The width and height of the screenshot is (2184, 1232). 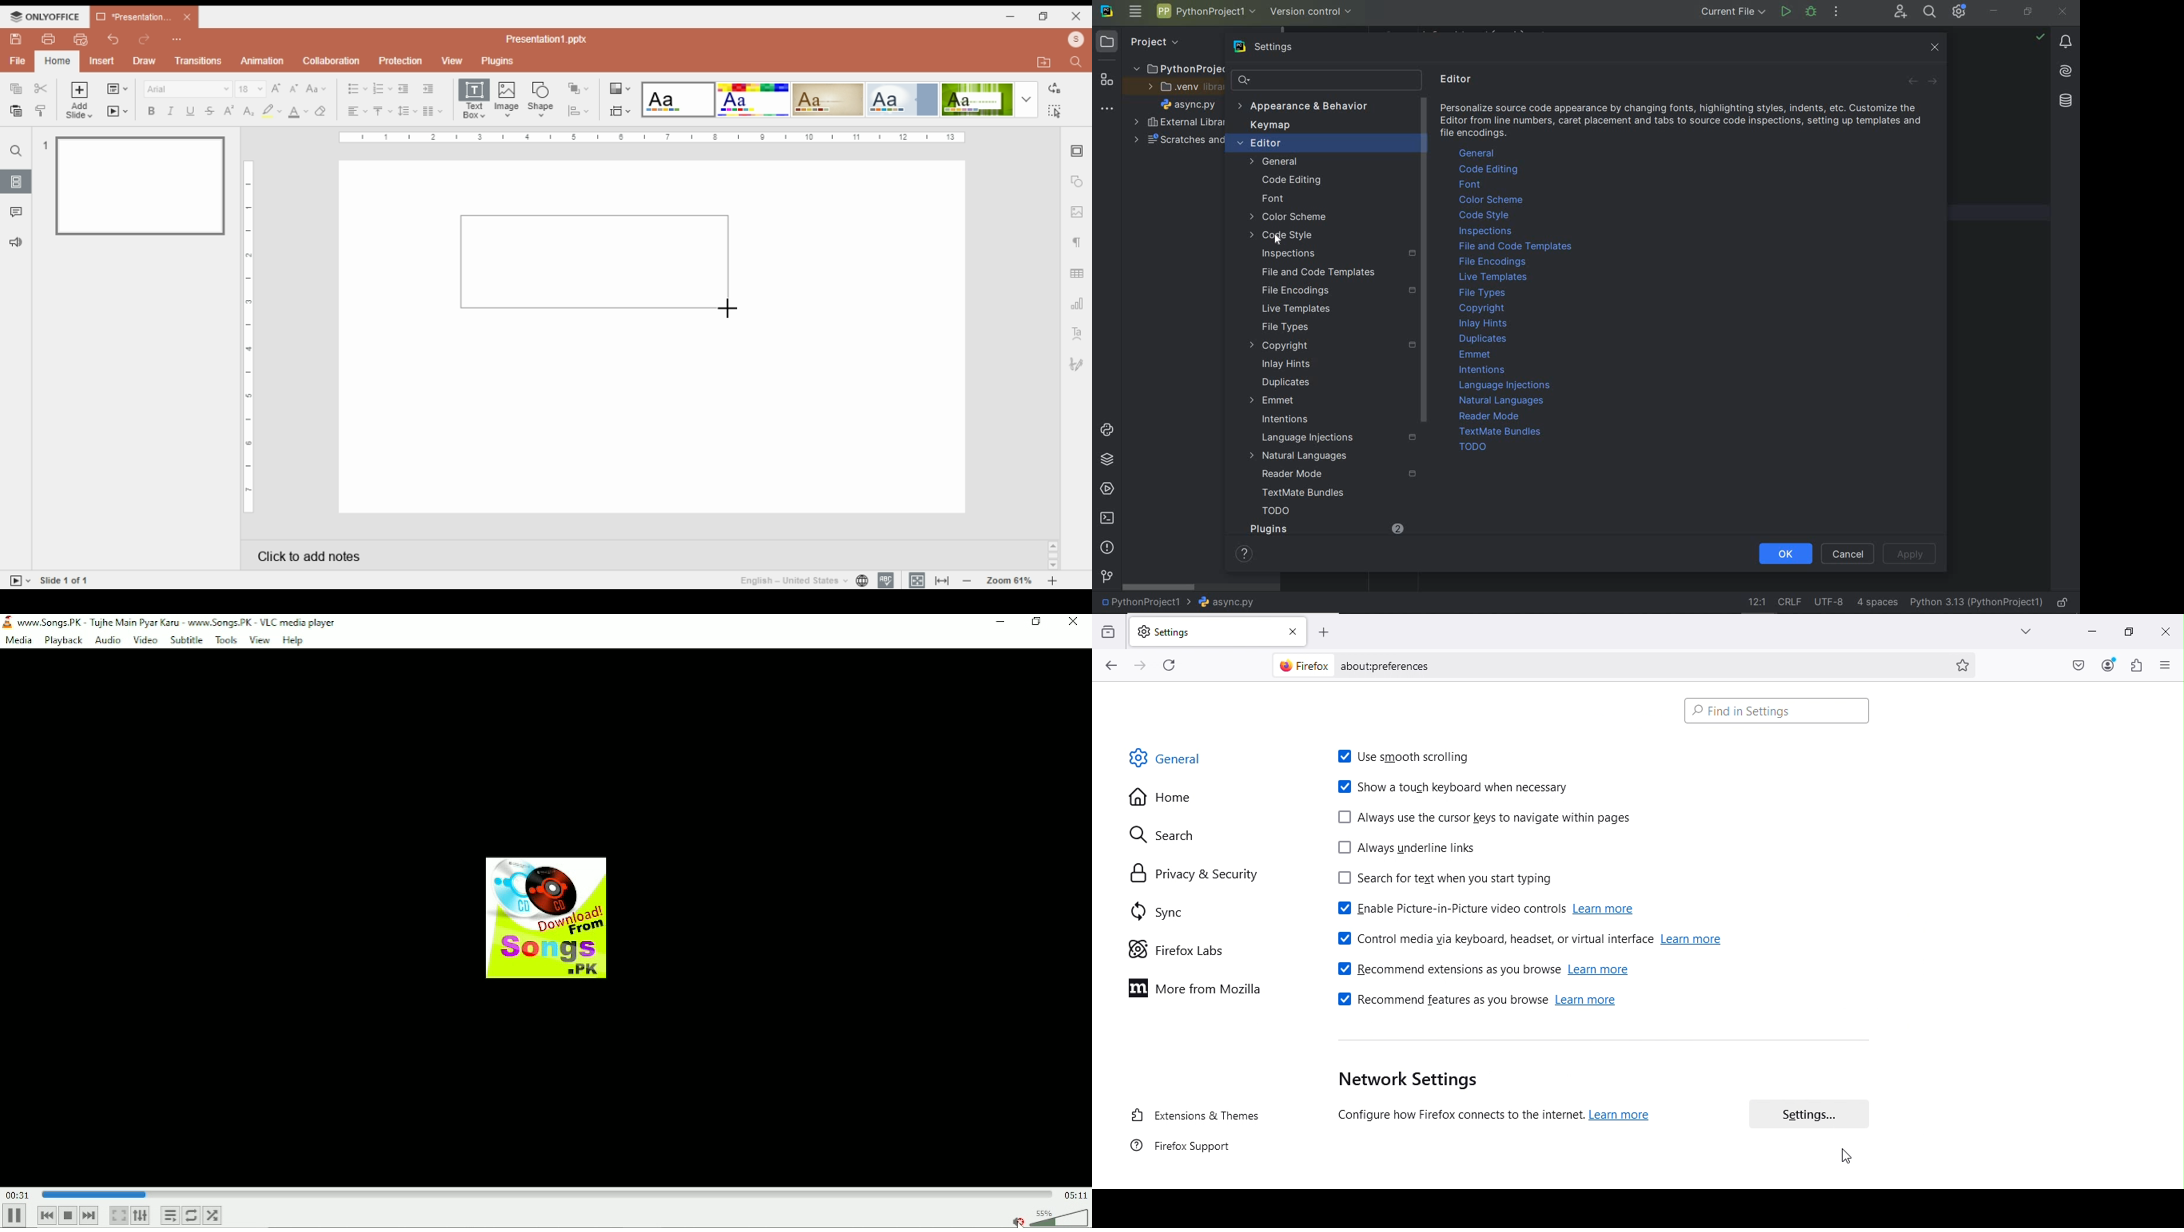 I want to click on language, so click(x=792, y=581).